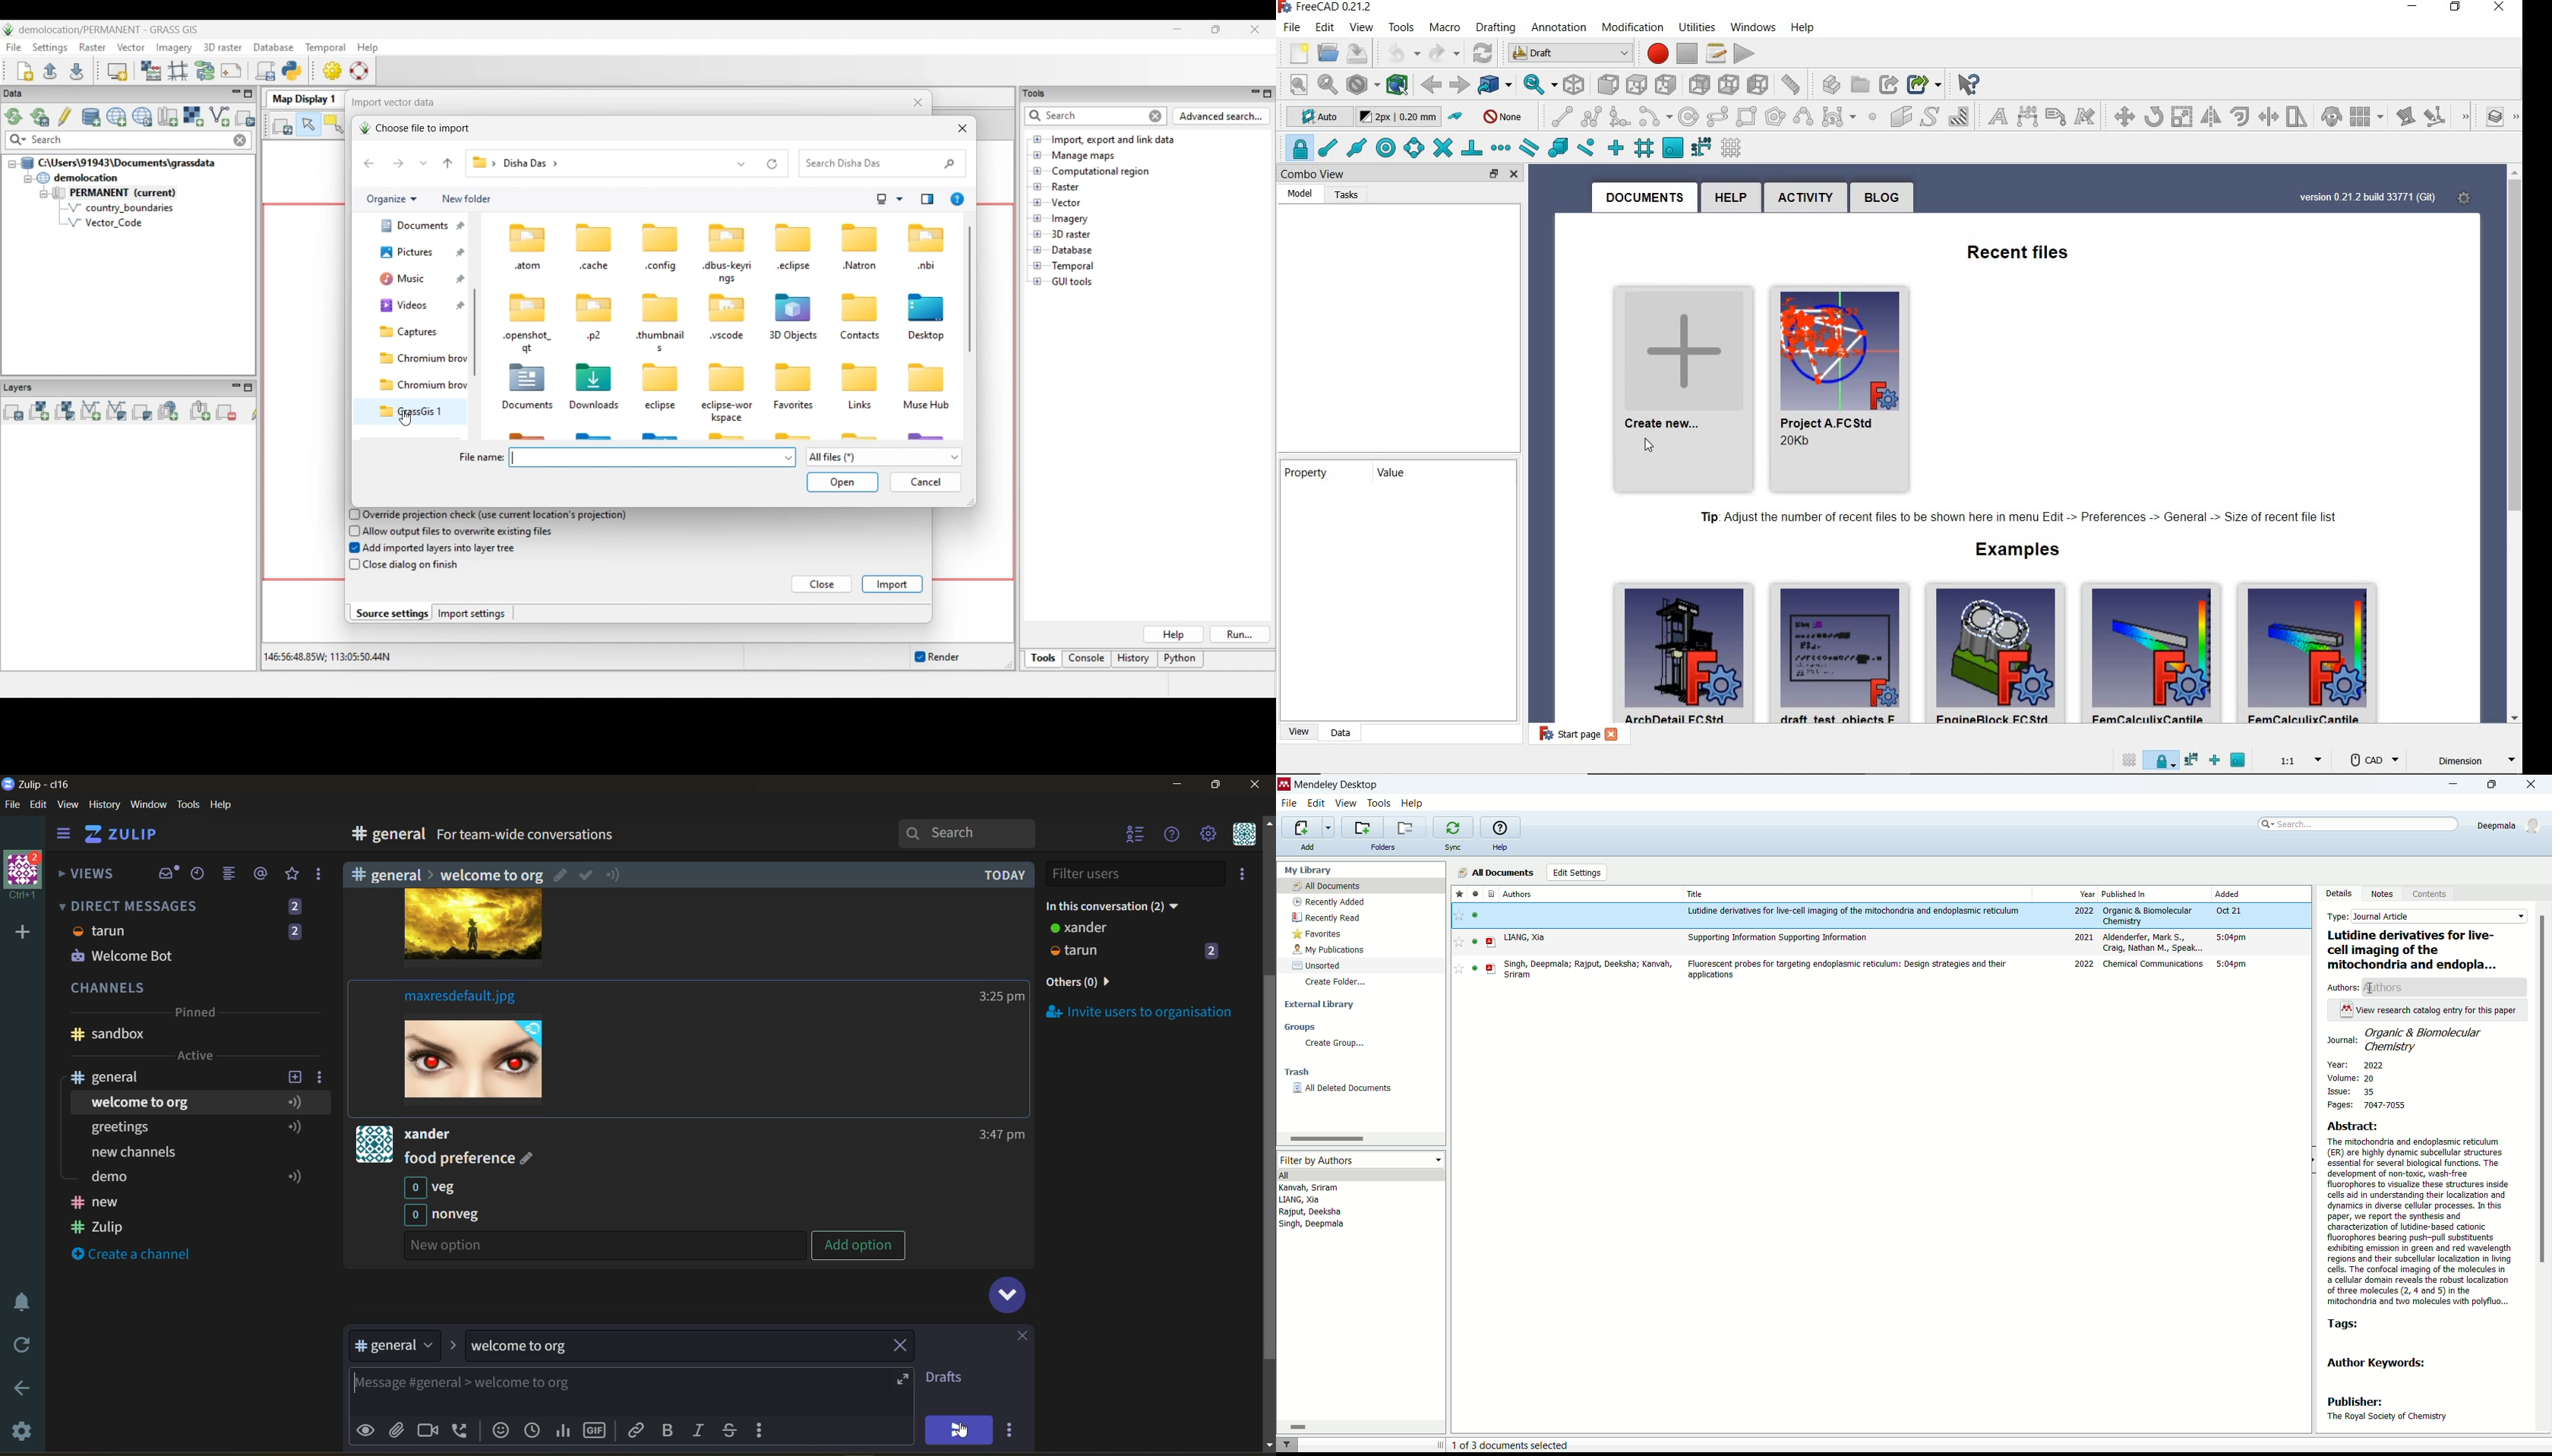  What do you see at coordinates (472, 926) in the screenshot?
I see `image` at bounding box center [472, 926].